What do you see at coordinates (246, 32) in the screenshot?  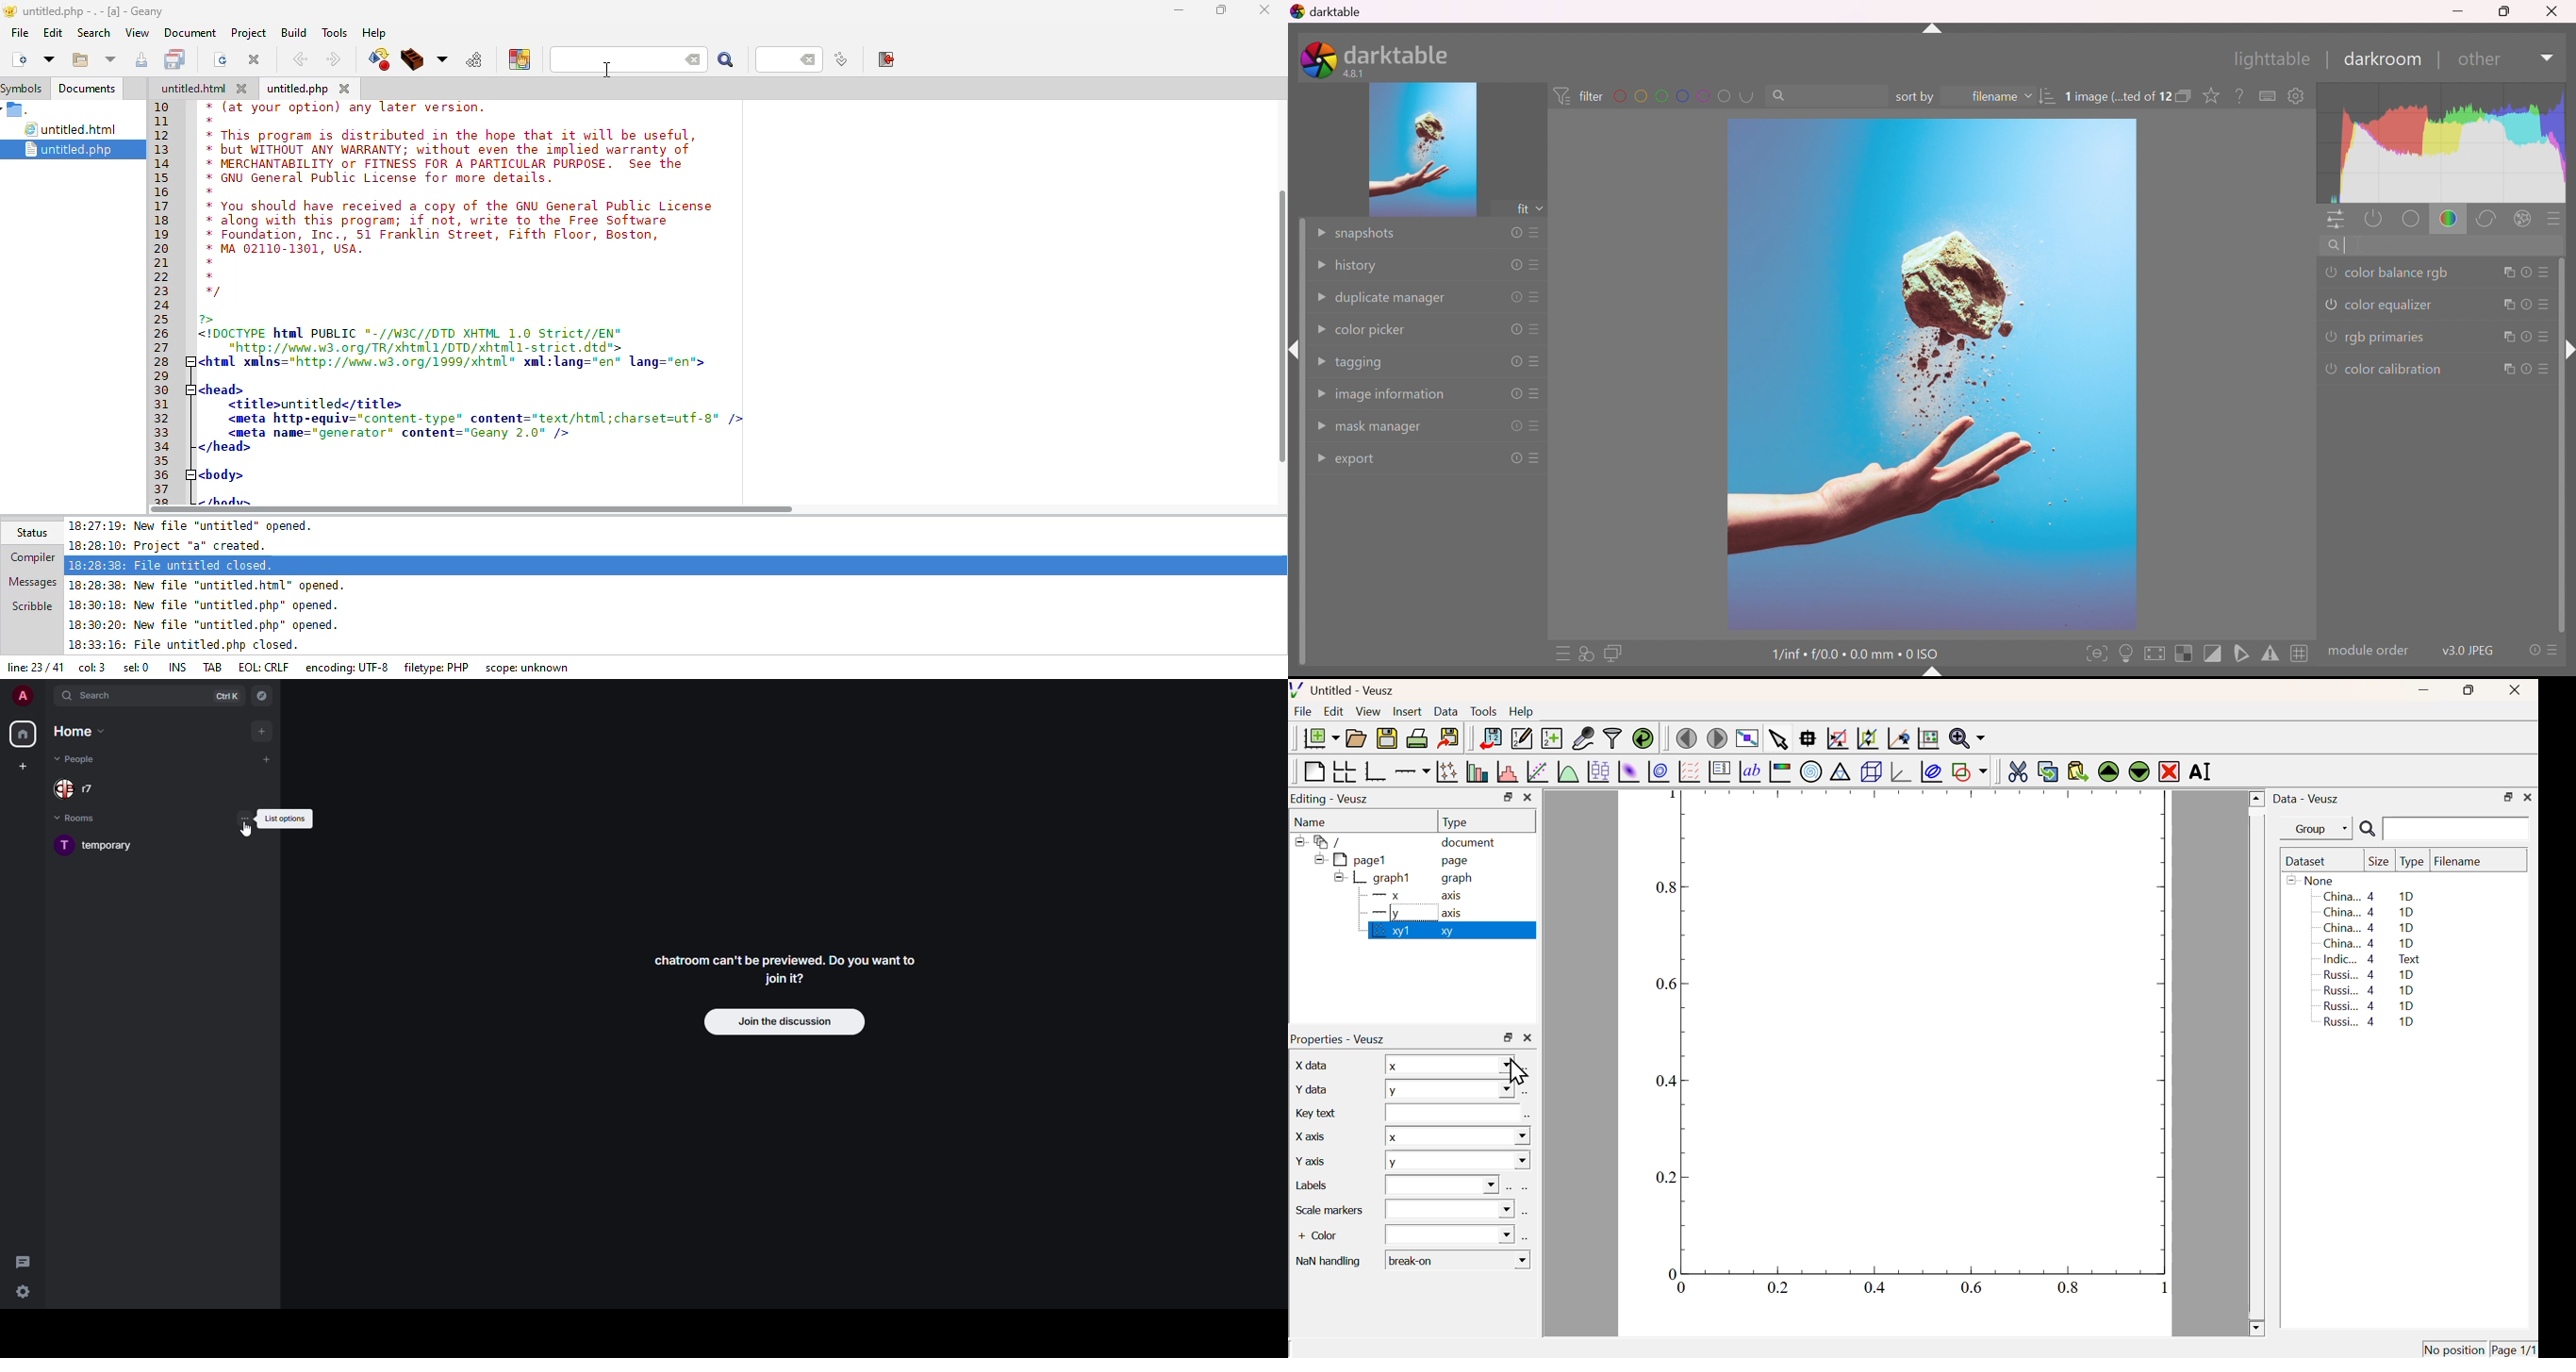 I see `project` at bounding box center [246, 32].